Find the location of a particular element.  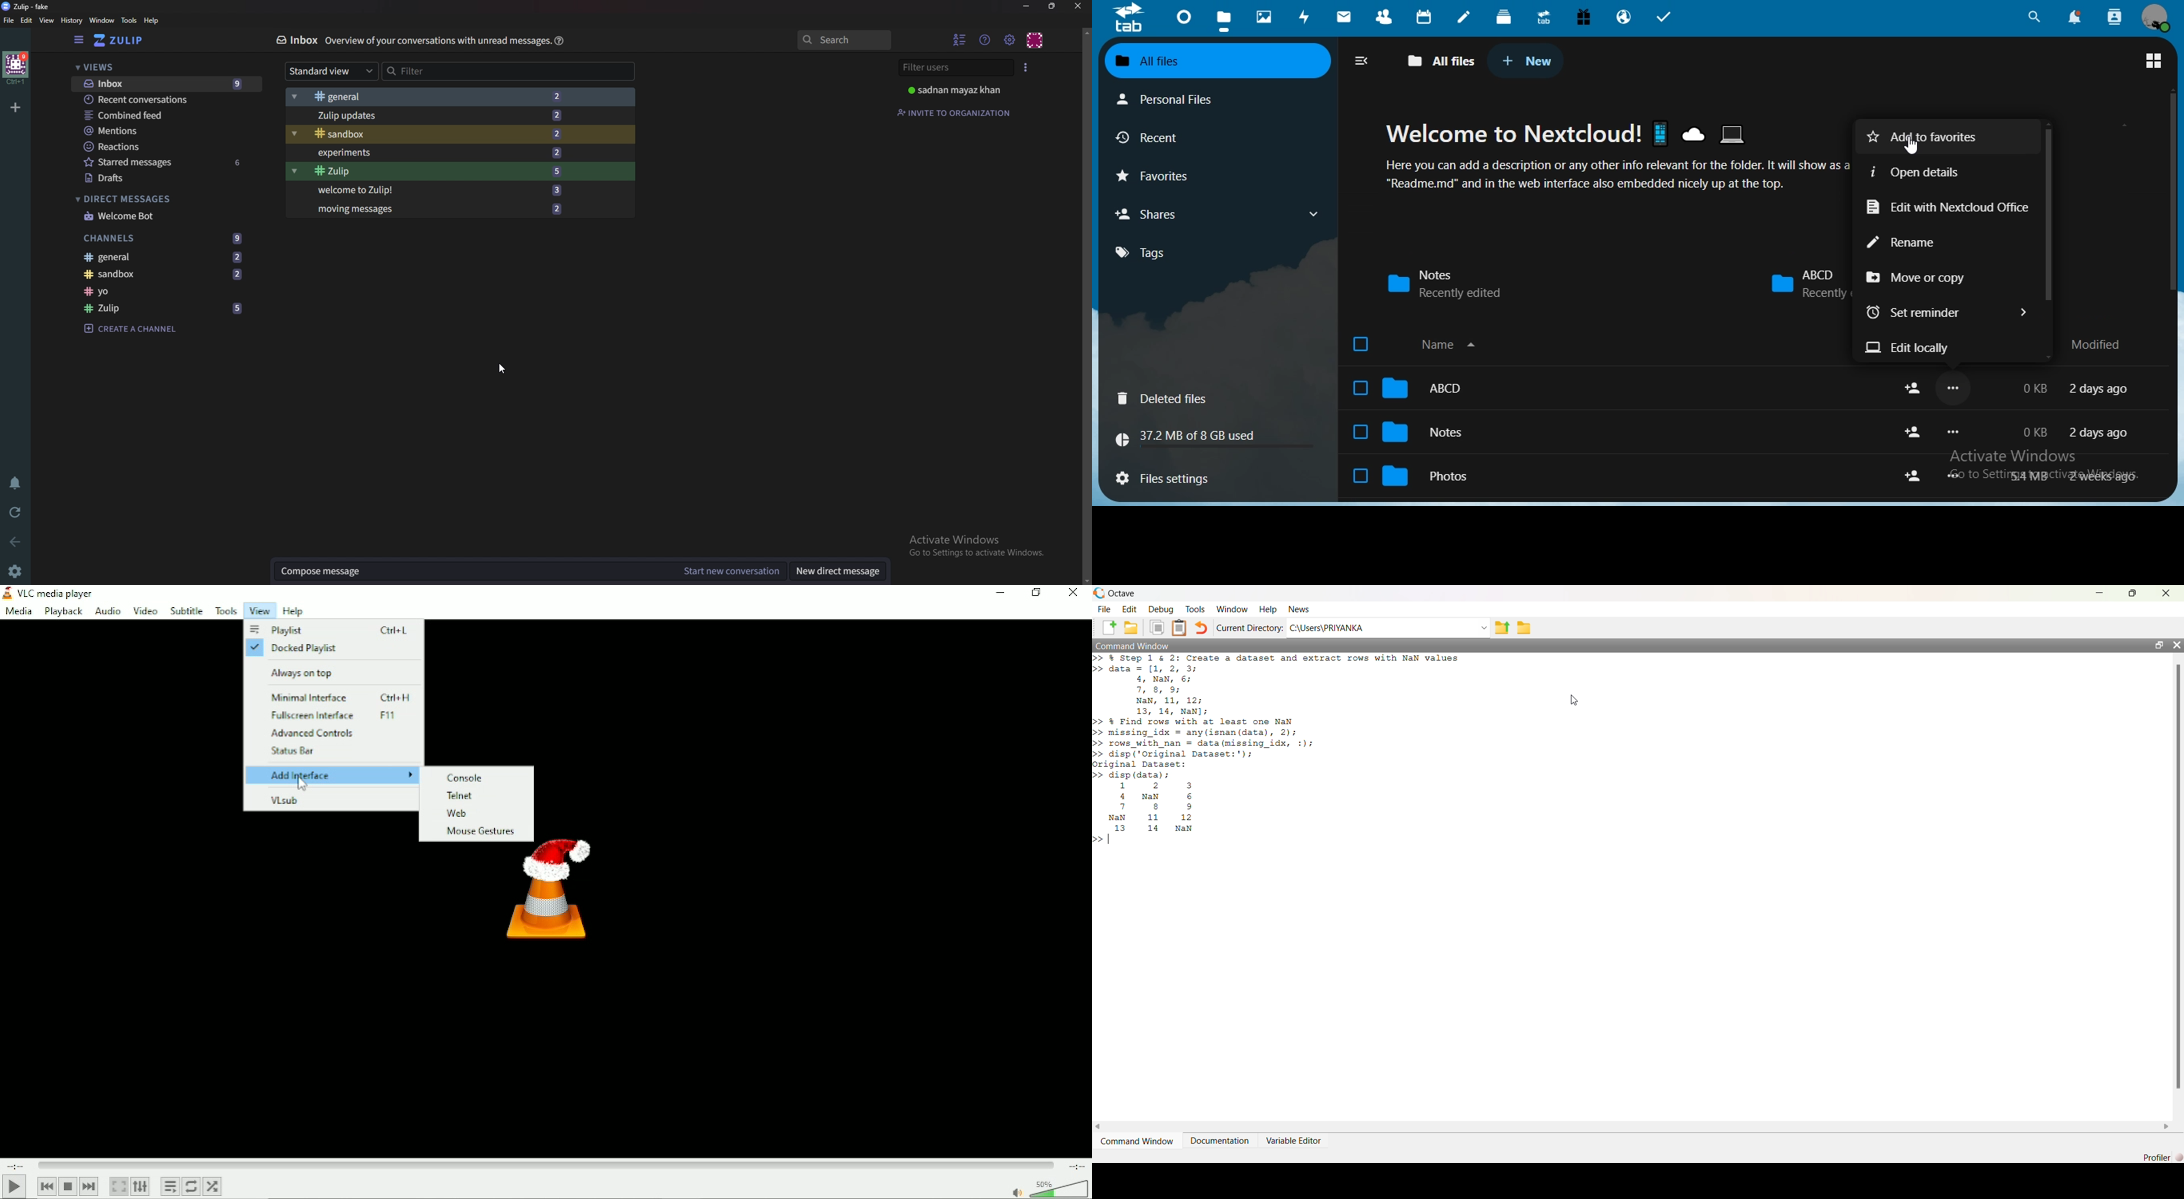

Resize is located at coordinates (1052, 6).